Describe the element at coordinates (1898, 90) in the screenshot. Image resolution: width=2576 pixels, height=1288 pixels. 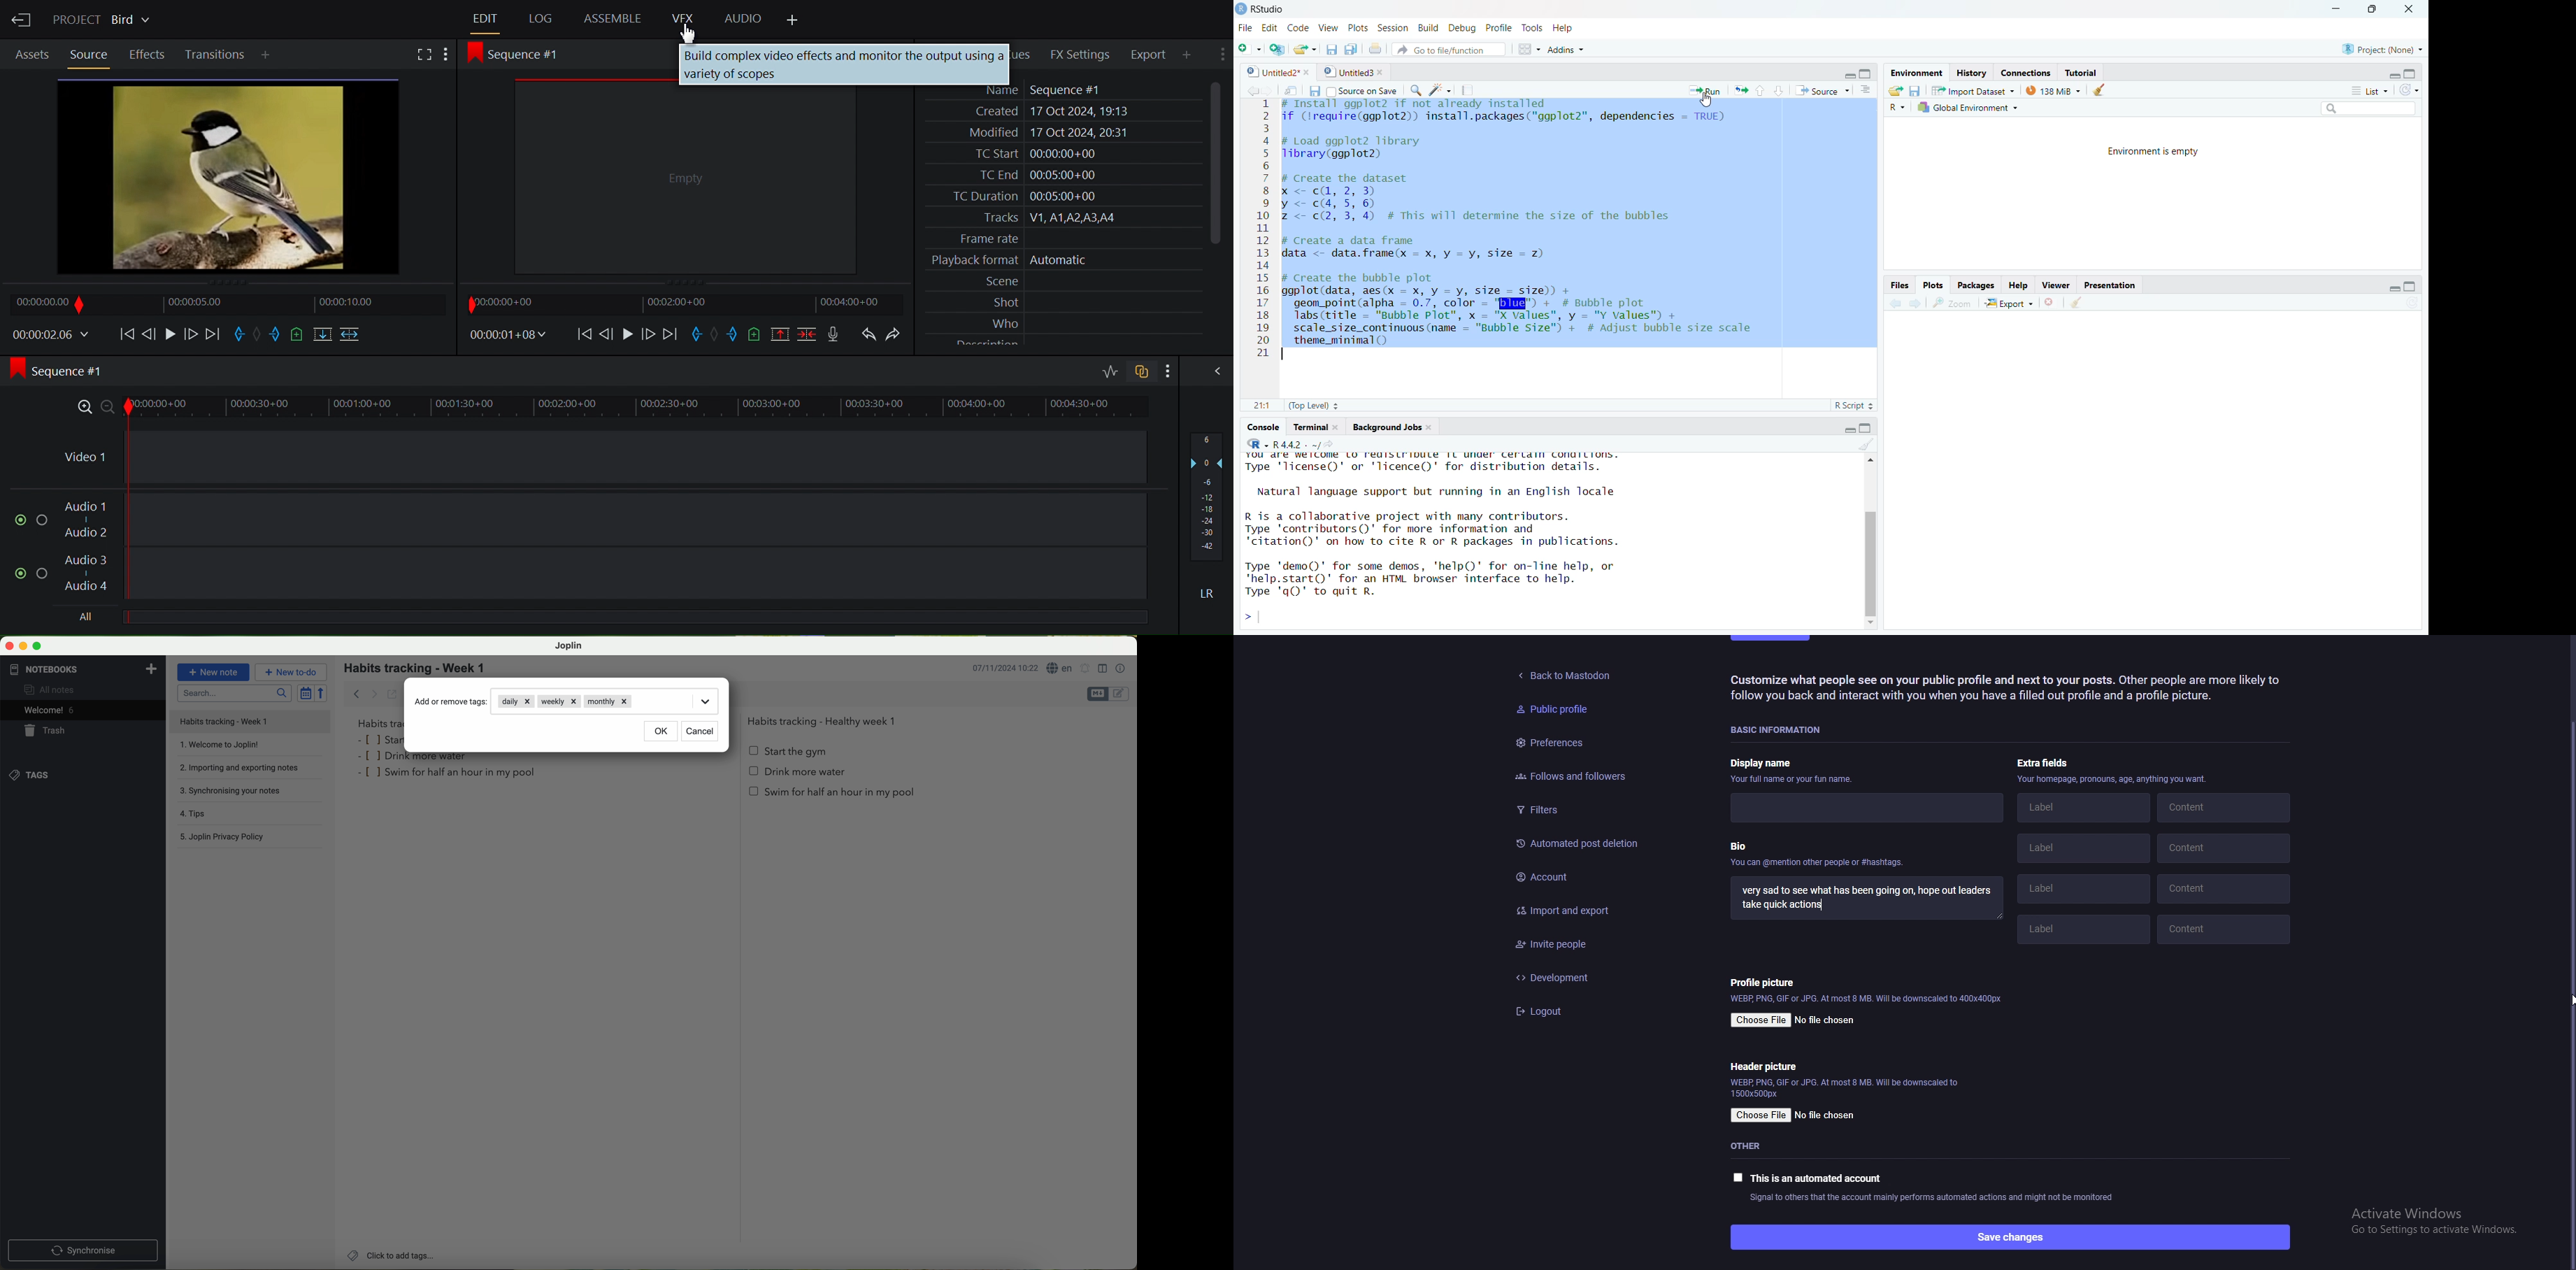
I see `Load workspaces` at that location.